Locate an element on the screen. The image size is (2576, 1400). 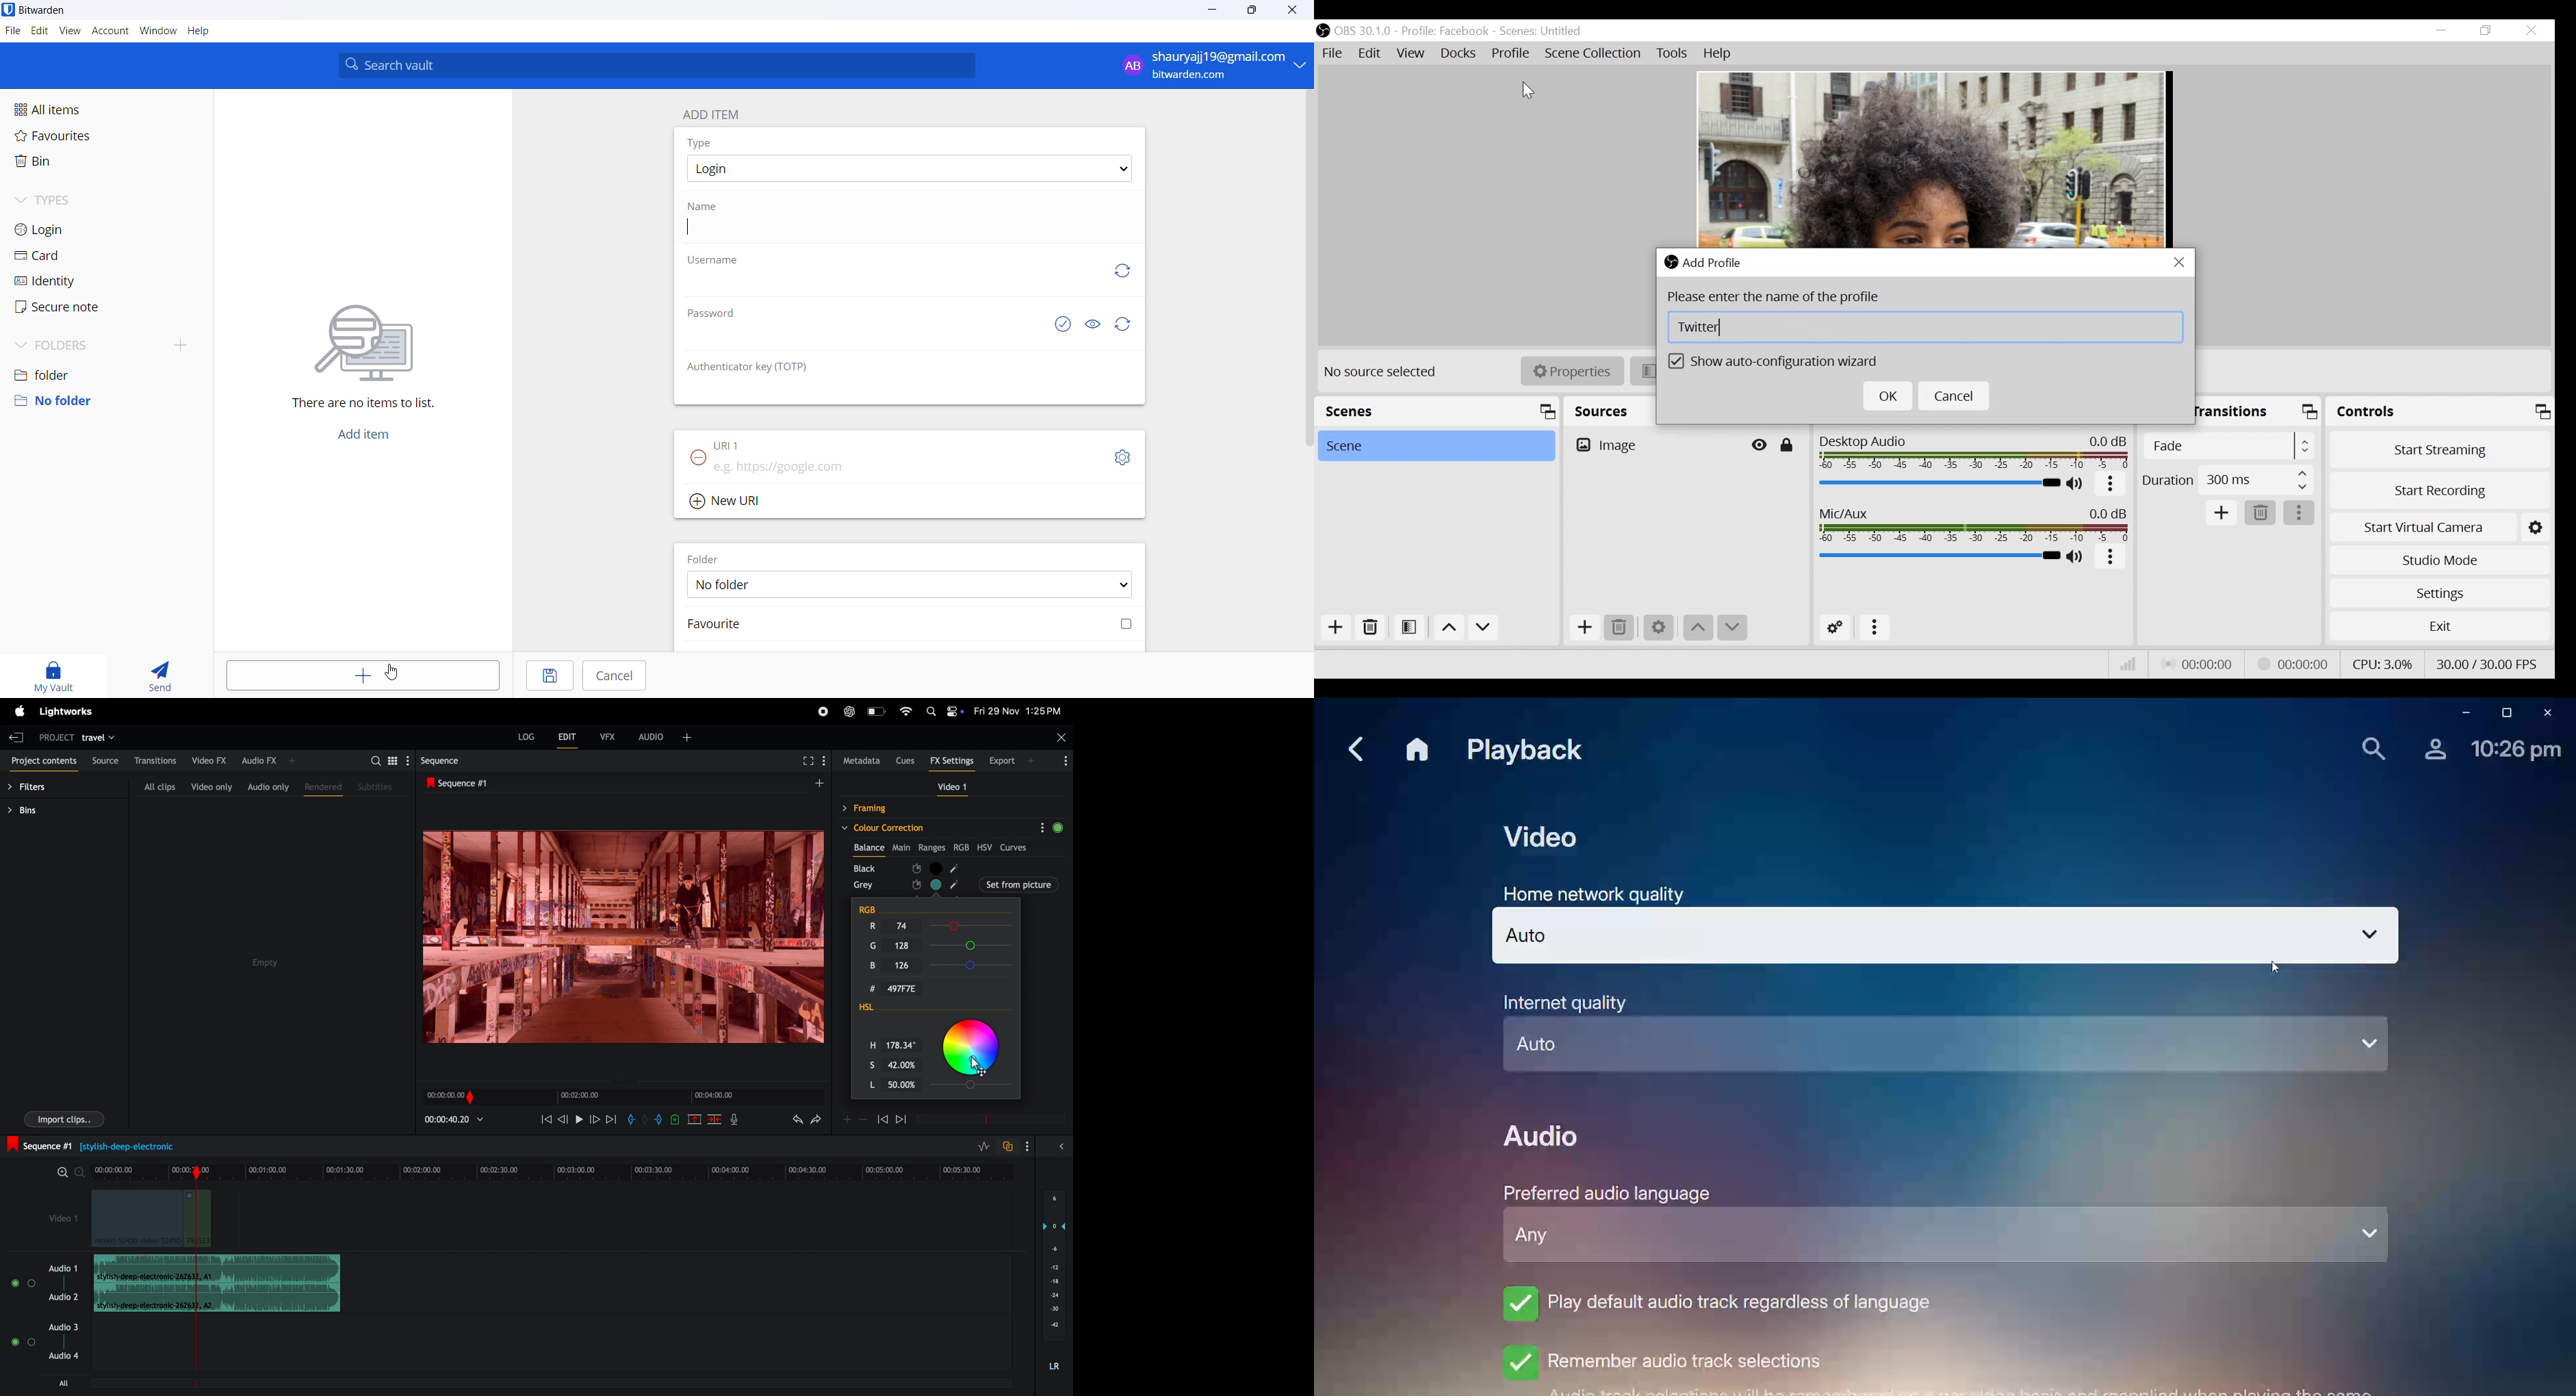
login is located at coordinates (71, 230).